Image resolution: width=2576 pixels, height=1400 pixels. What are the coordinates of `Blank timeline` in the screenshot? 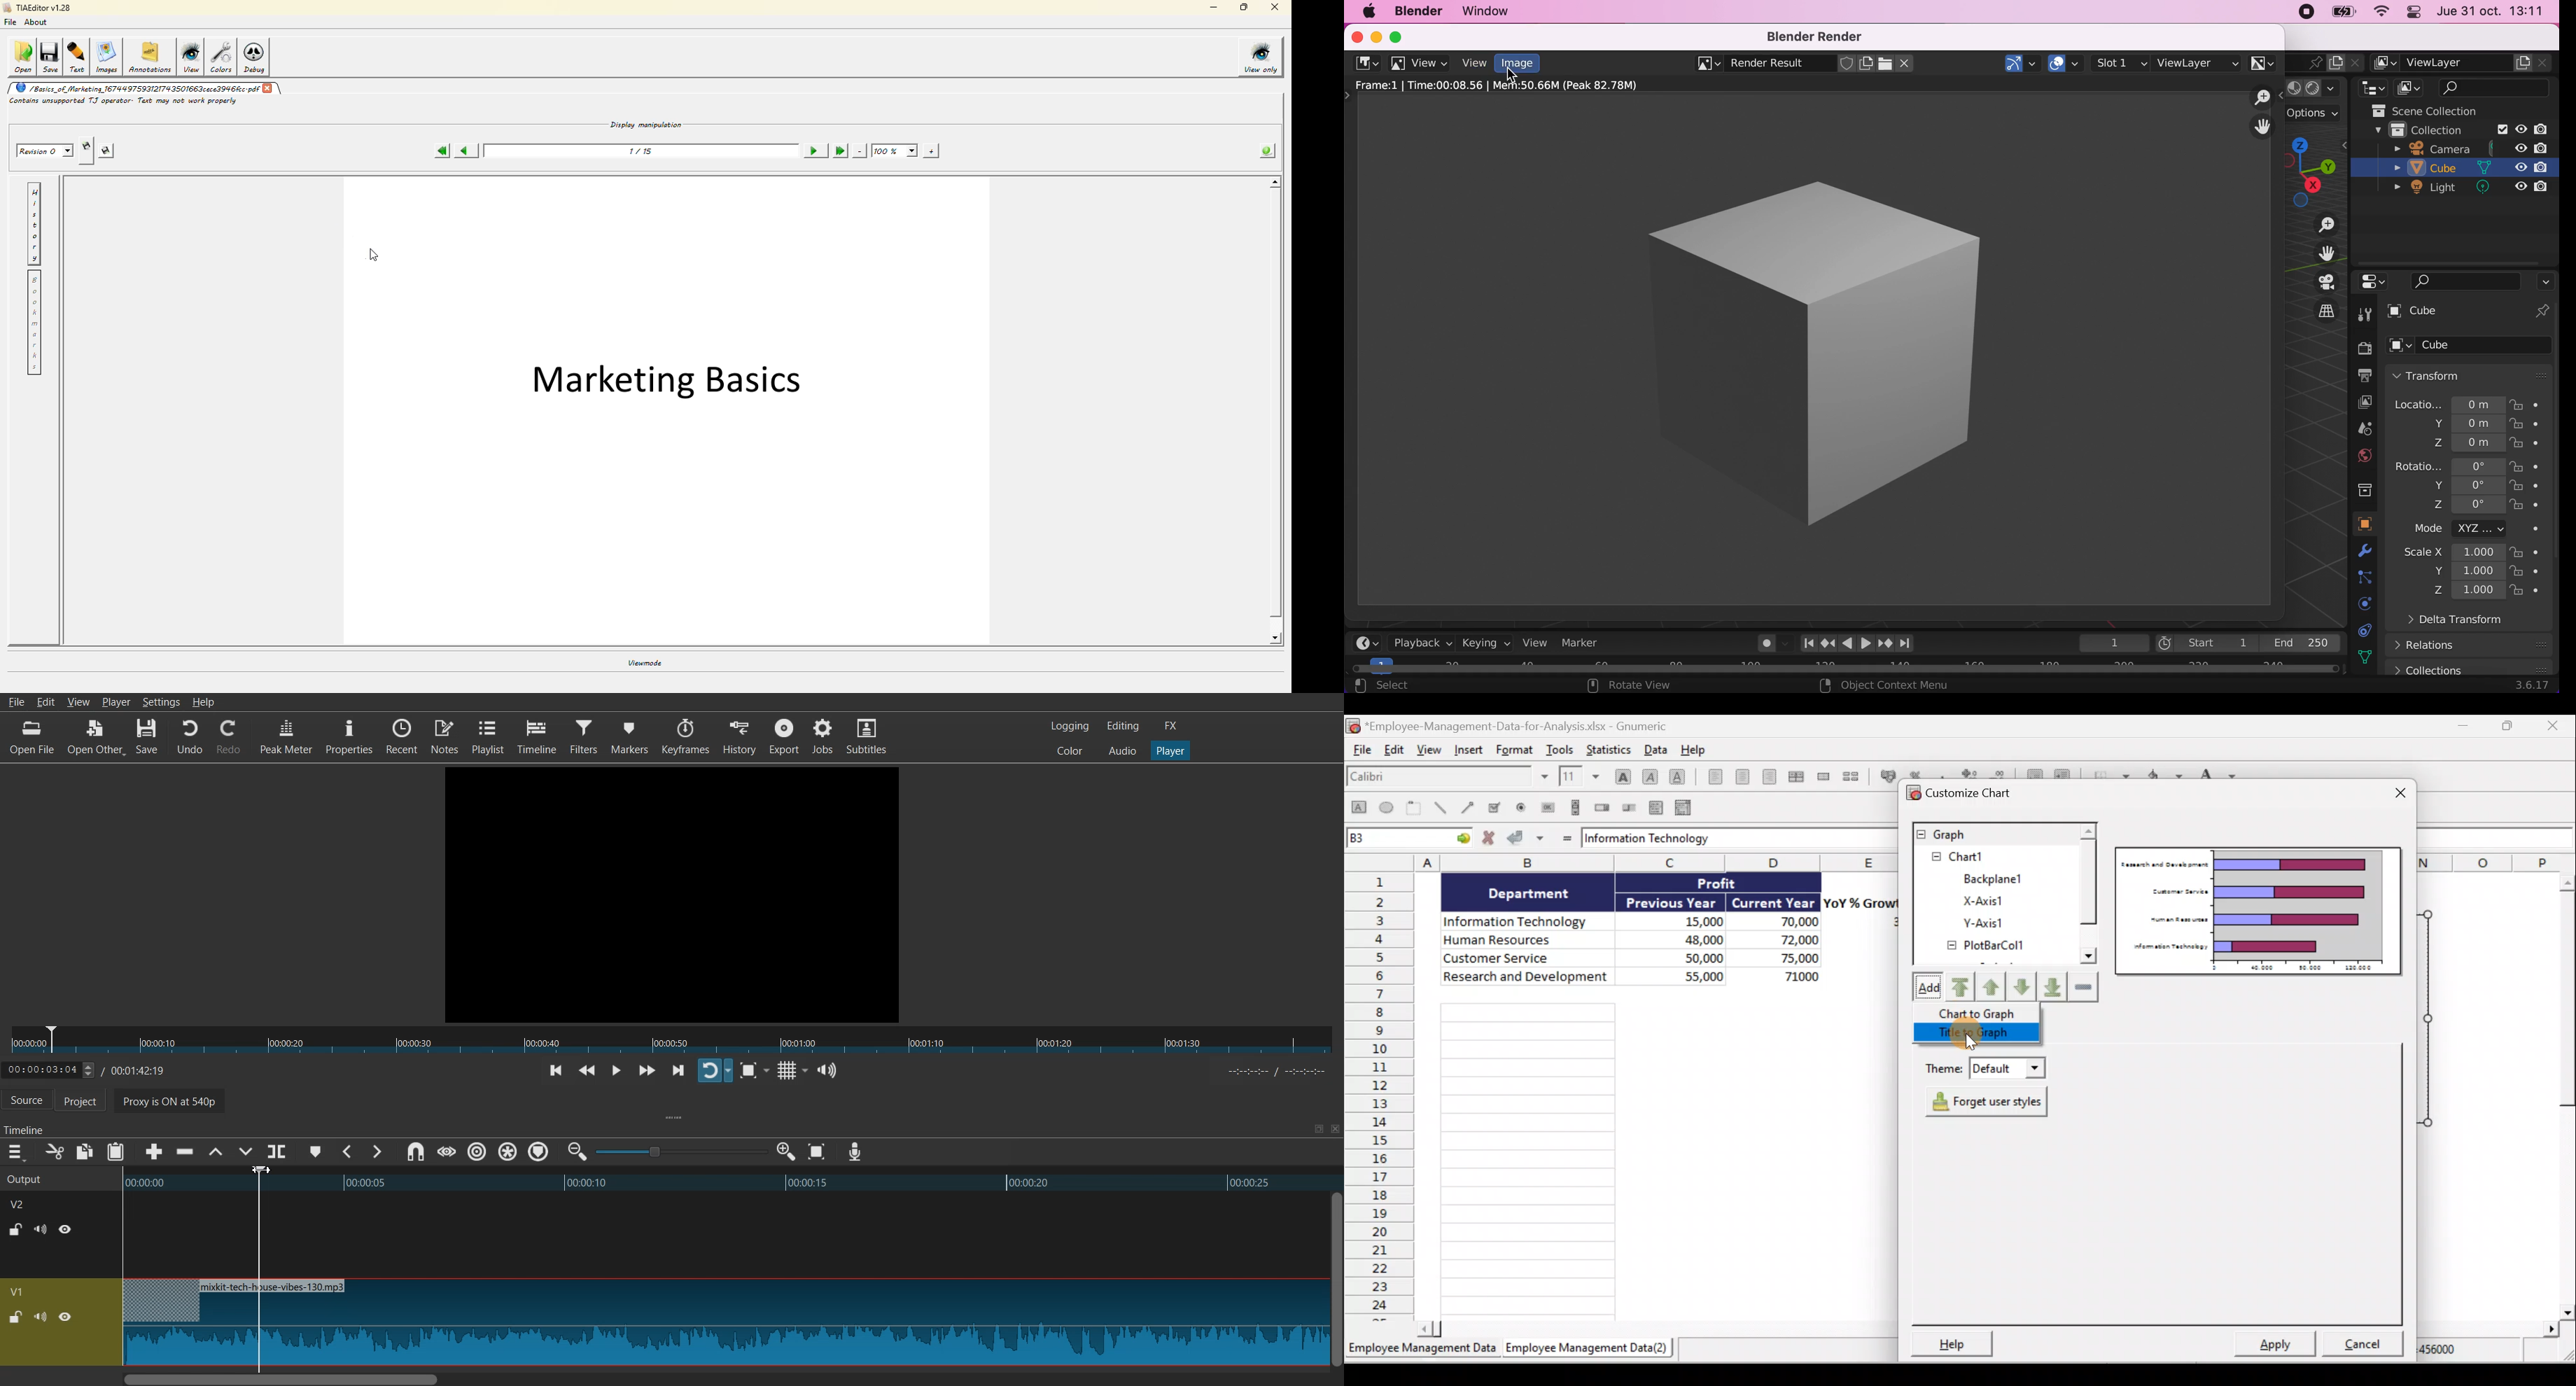 It's located at (723, 1235).